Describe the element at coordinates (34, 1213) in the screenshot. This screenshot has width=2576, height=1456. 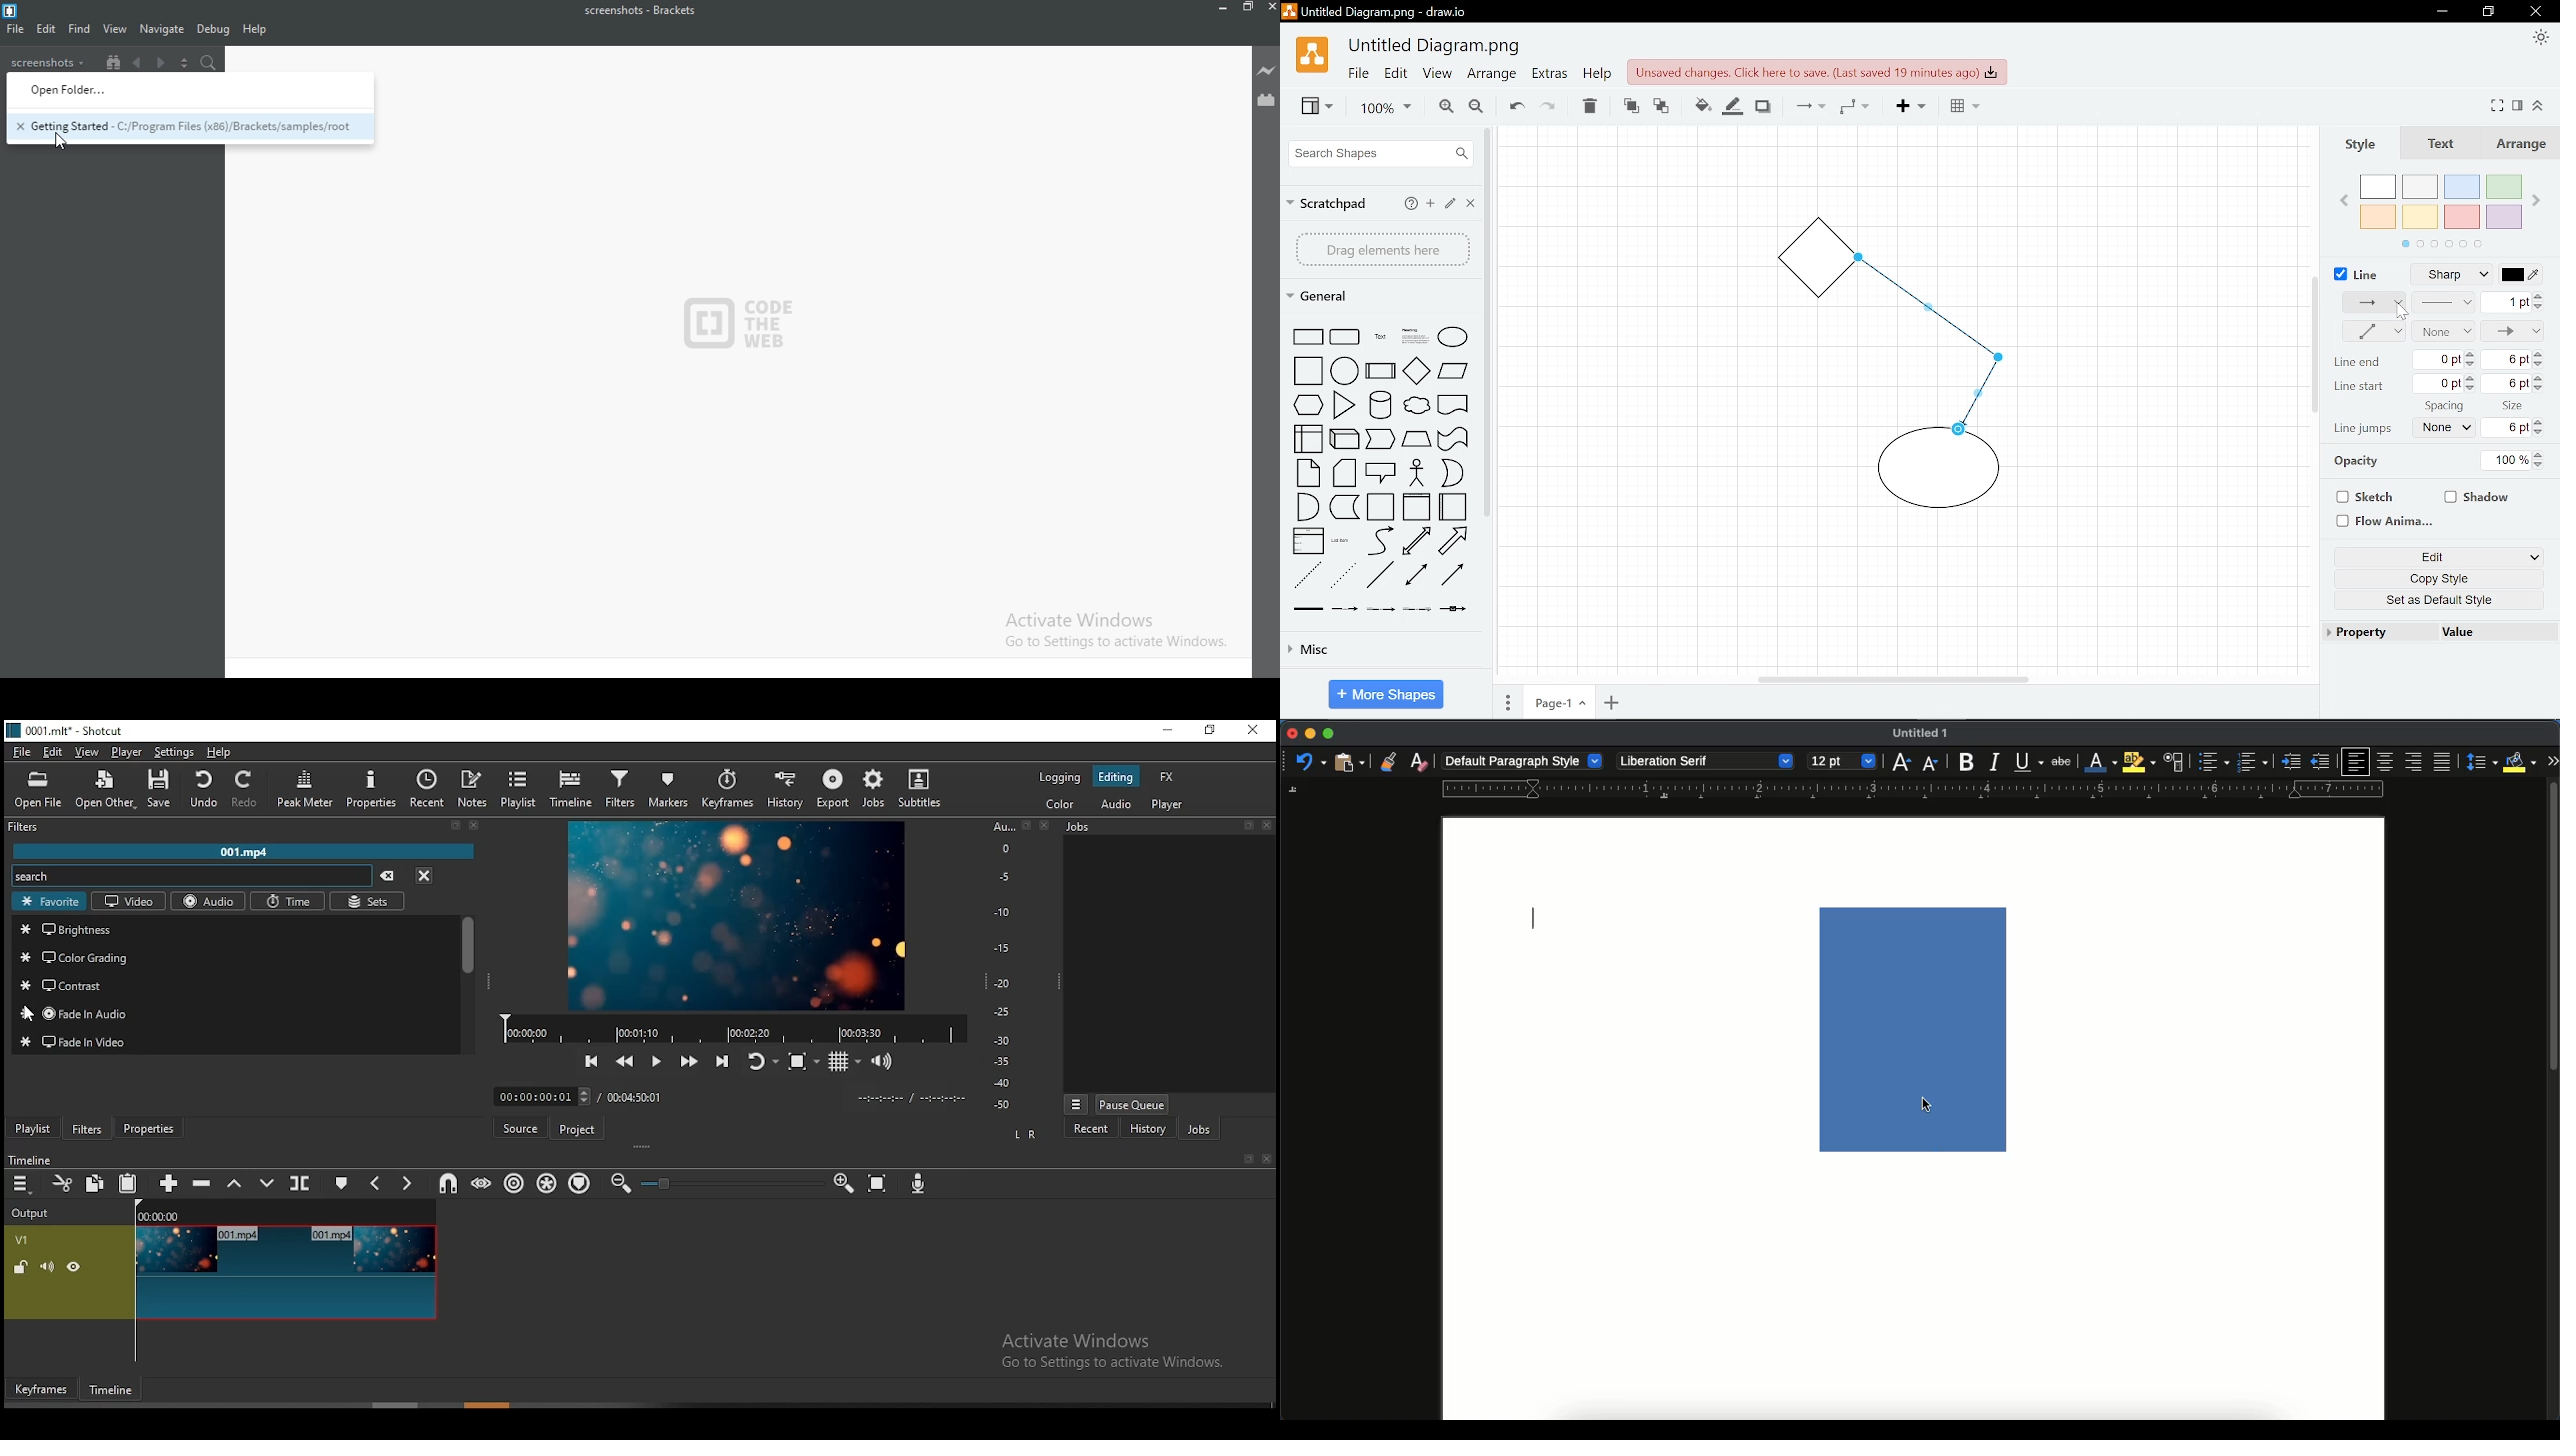
I see `Output` at that location.